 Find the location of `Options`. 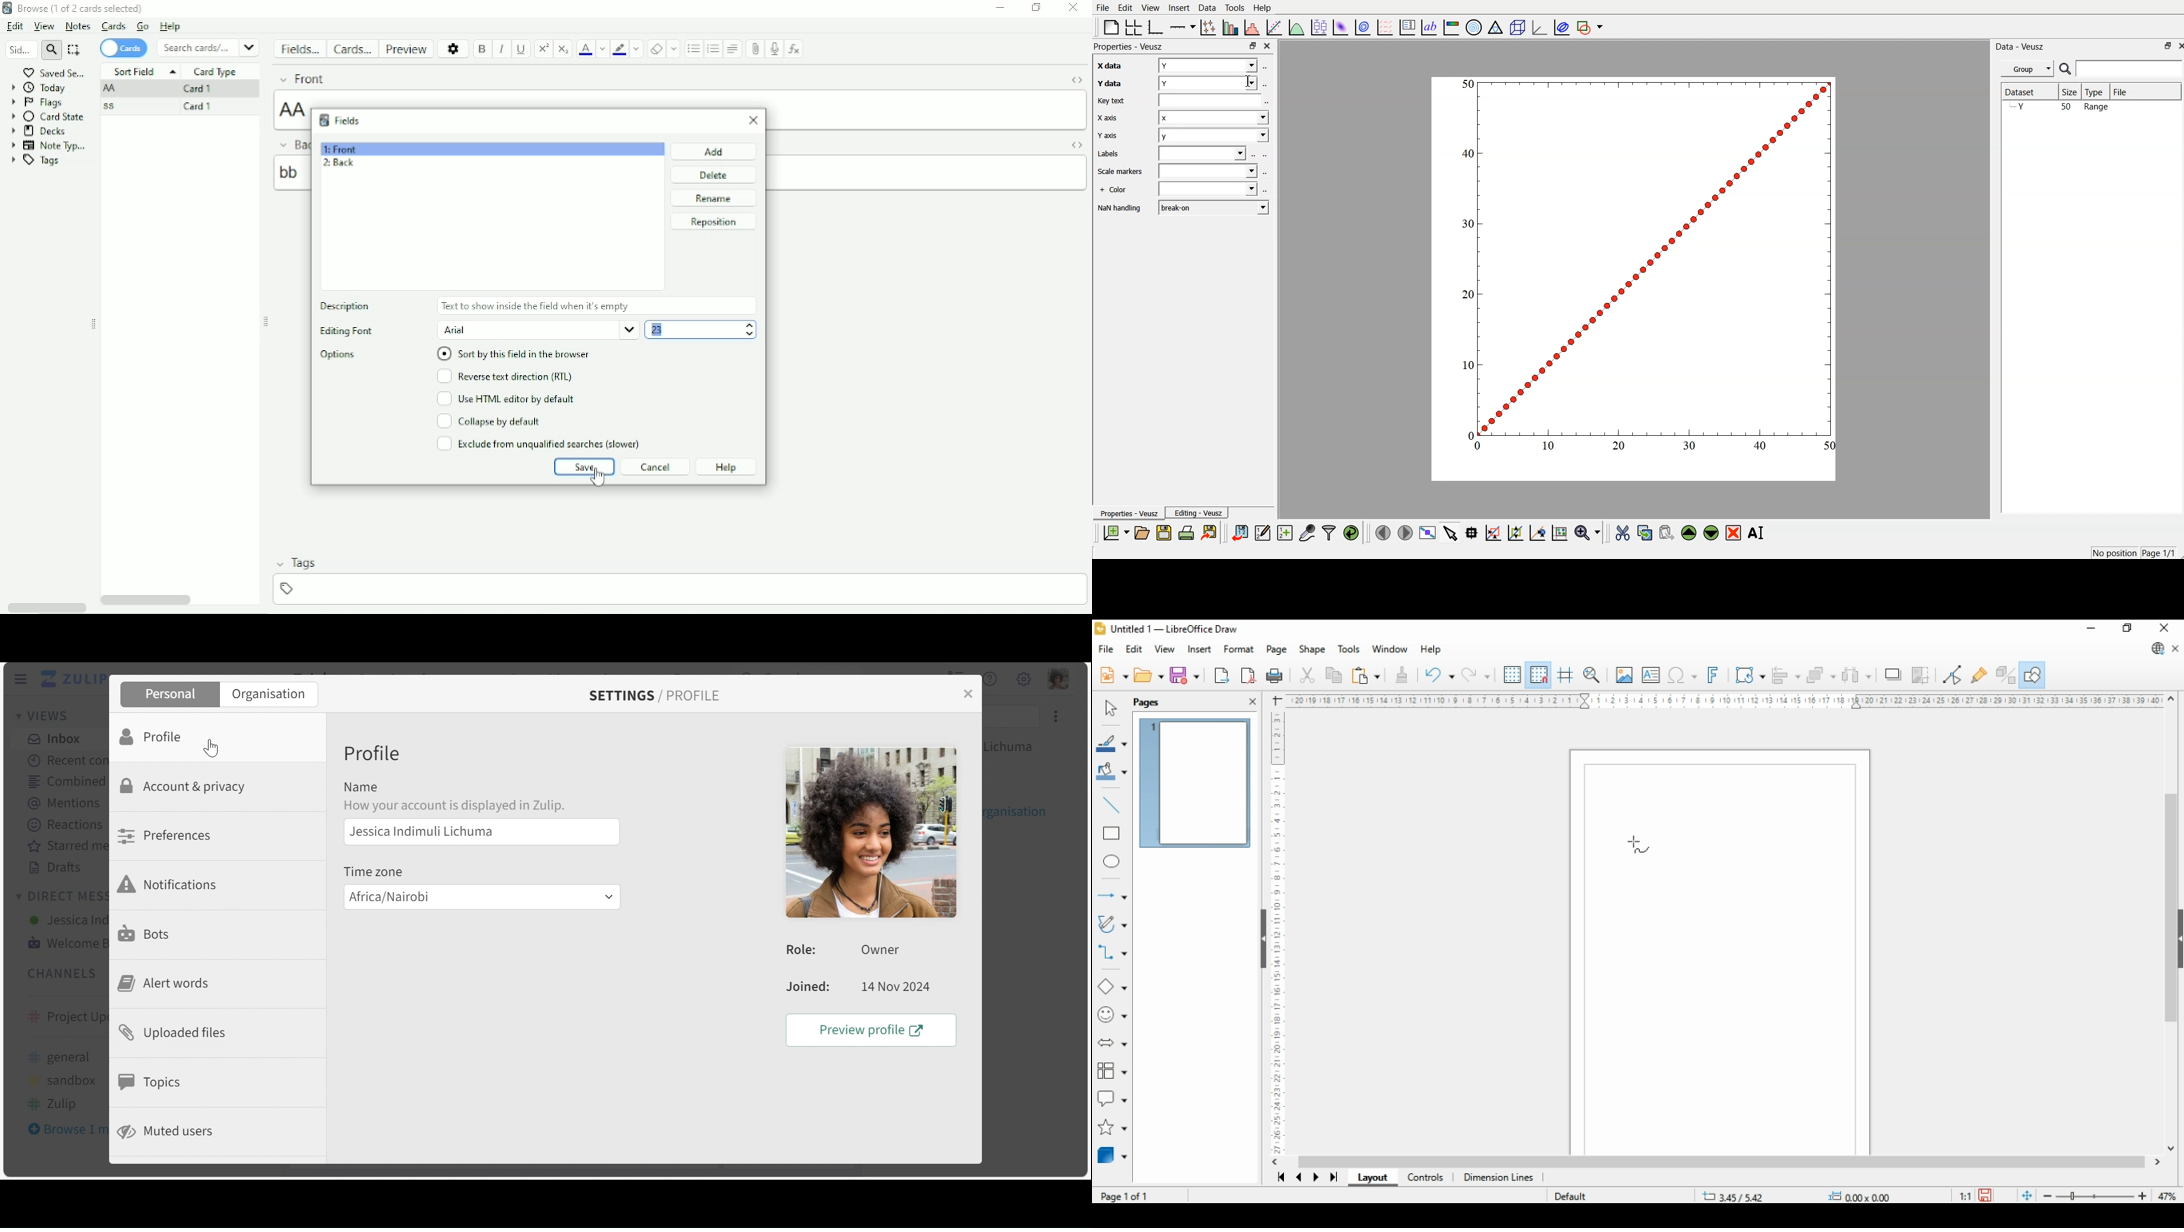

Options is located at coordinates (452, 48).